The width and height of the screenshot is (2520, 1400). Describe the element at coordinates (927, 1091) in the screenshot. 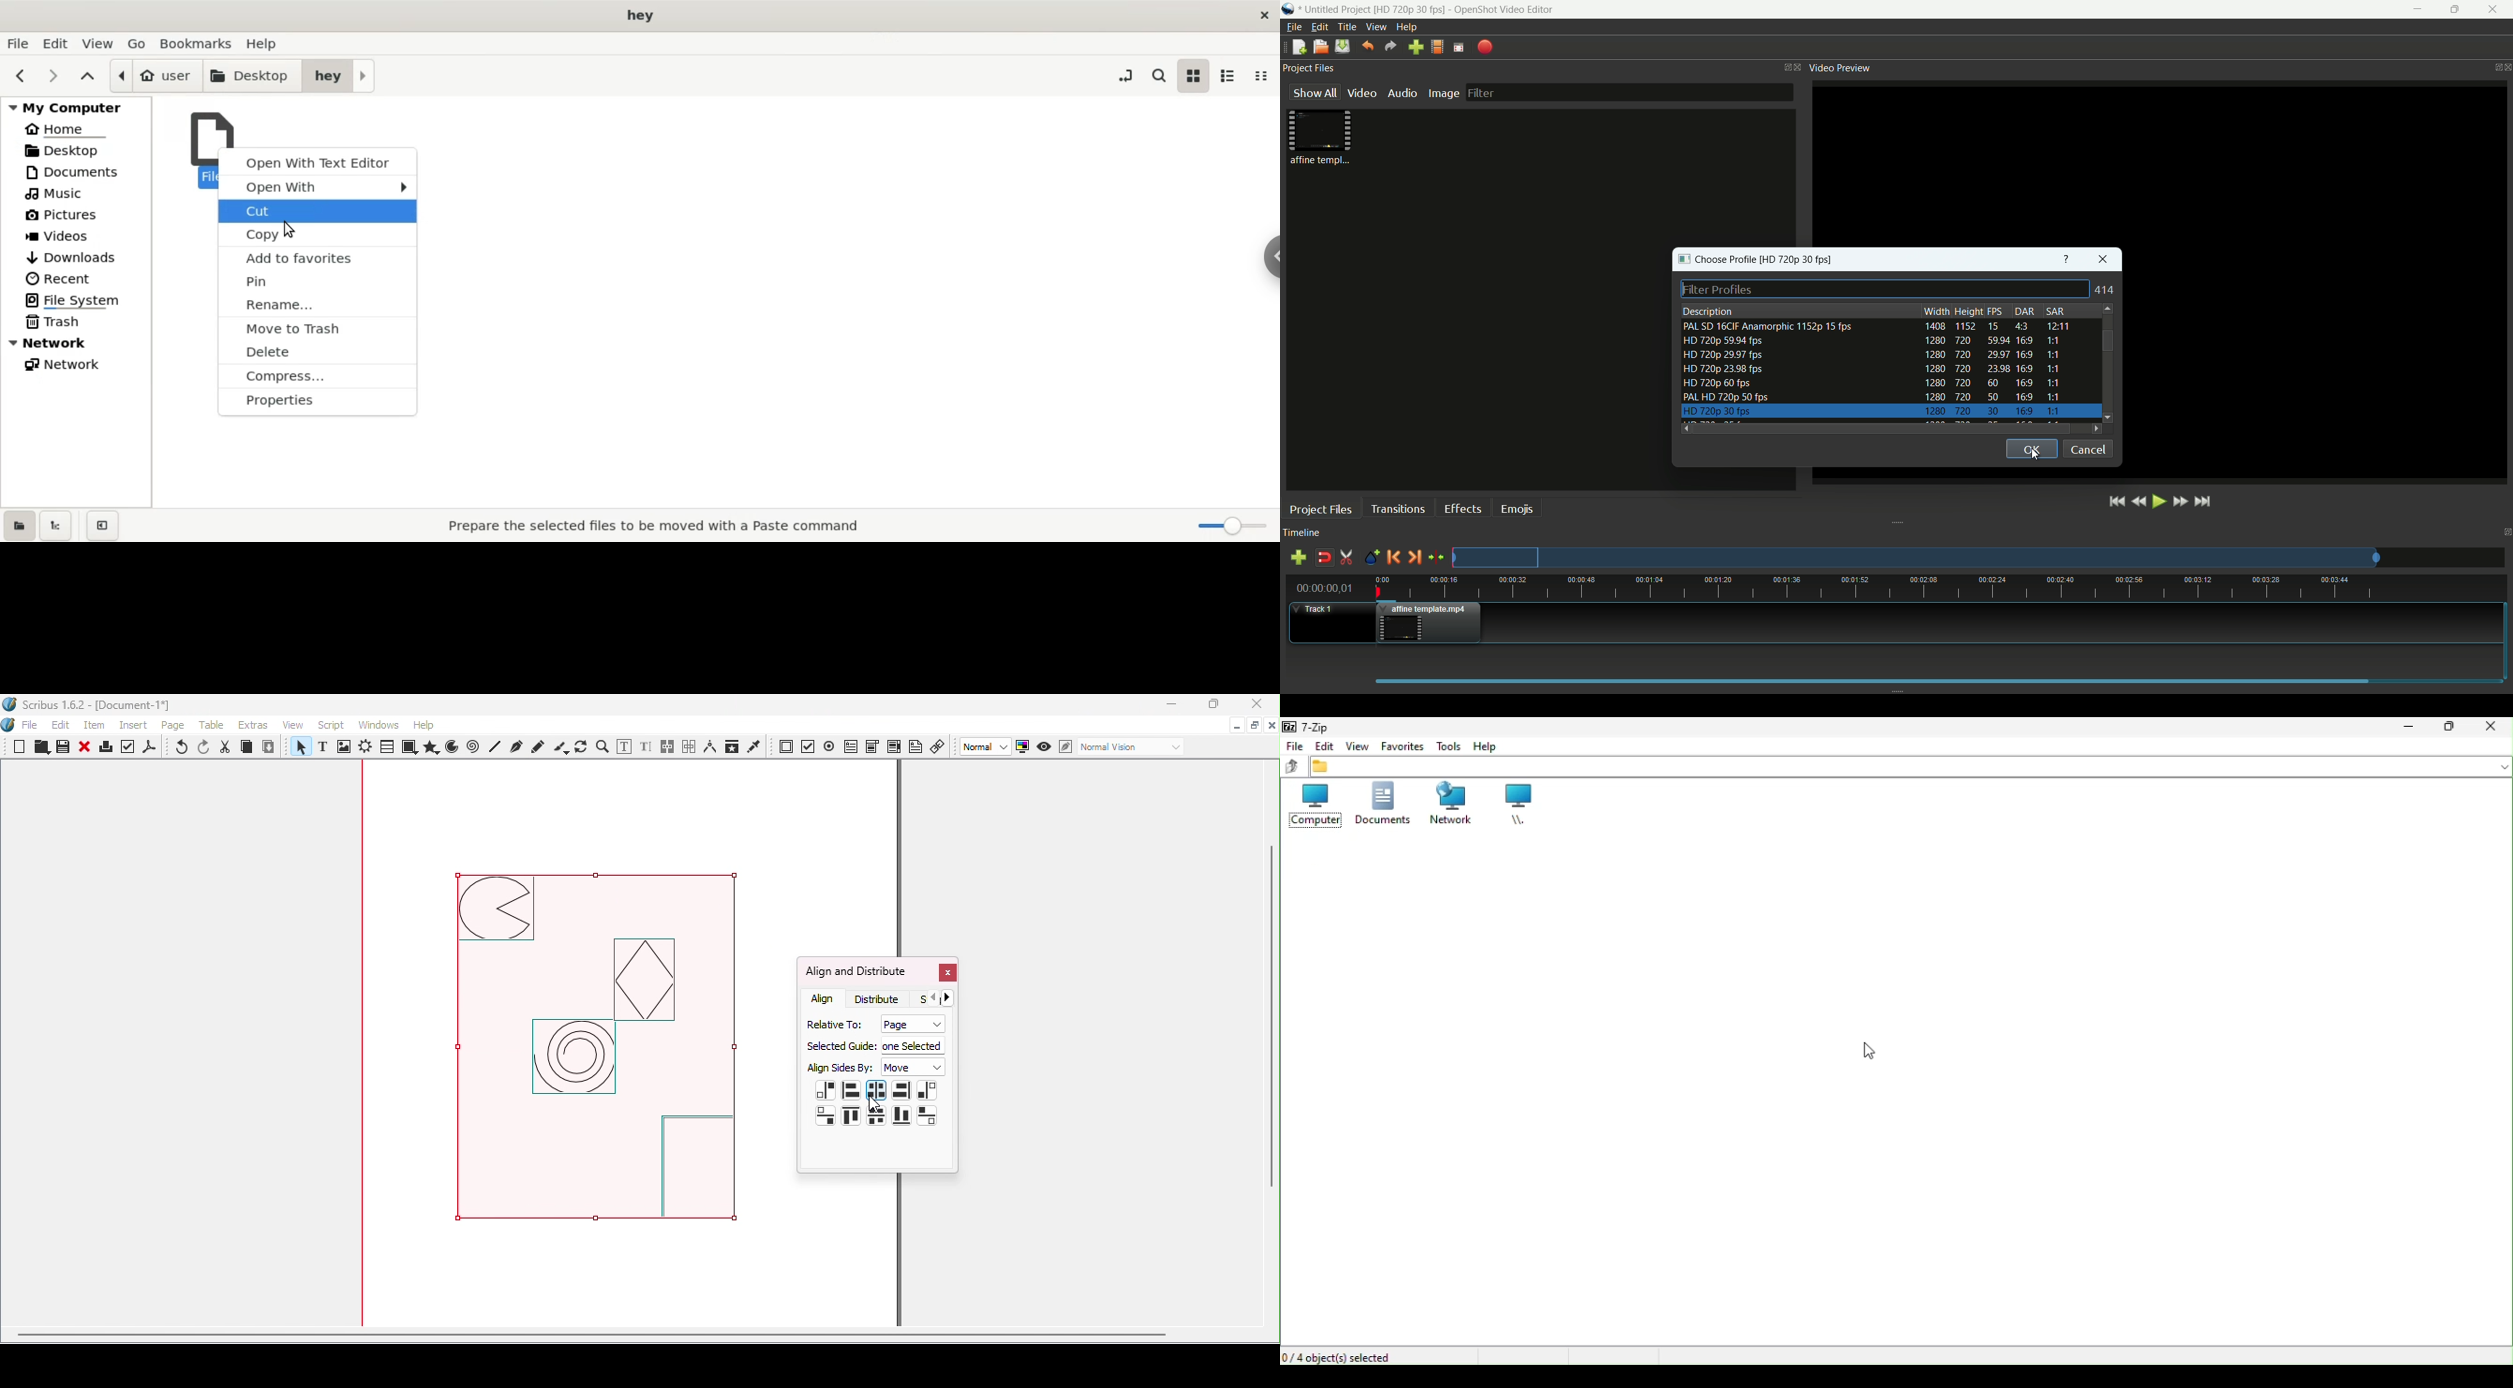

I see `Align left sides of items to right sides of anchor` at that location.